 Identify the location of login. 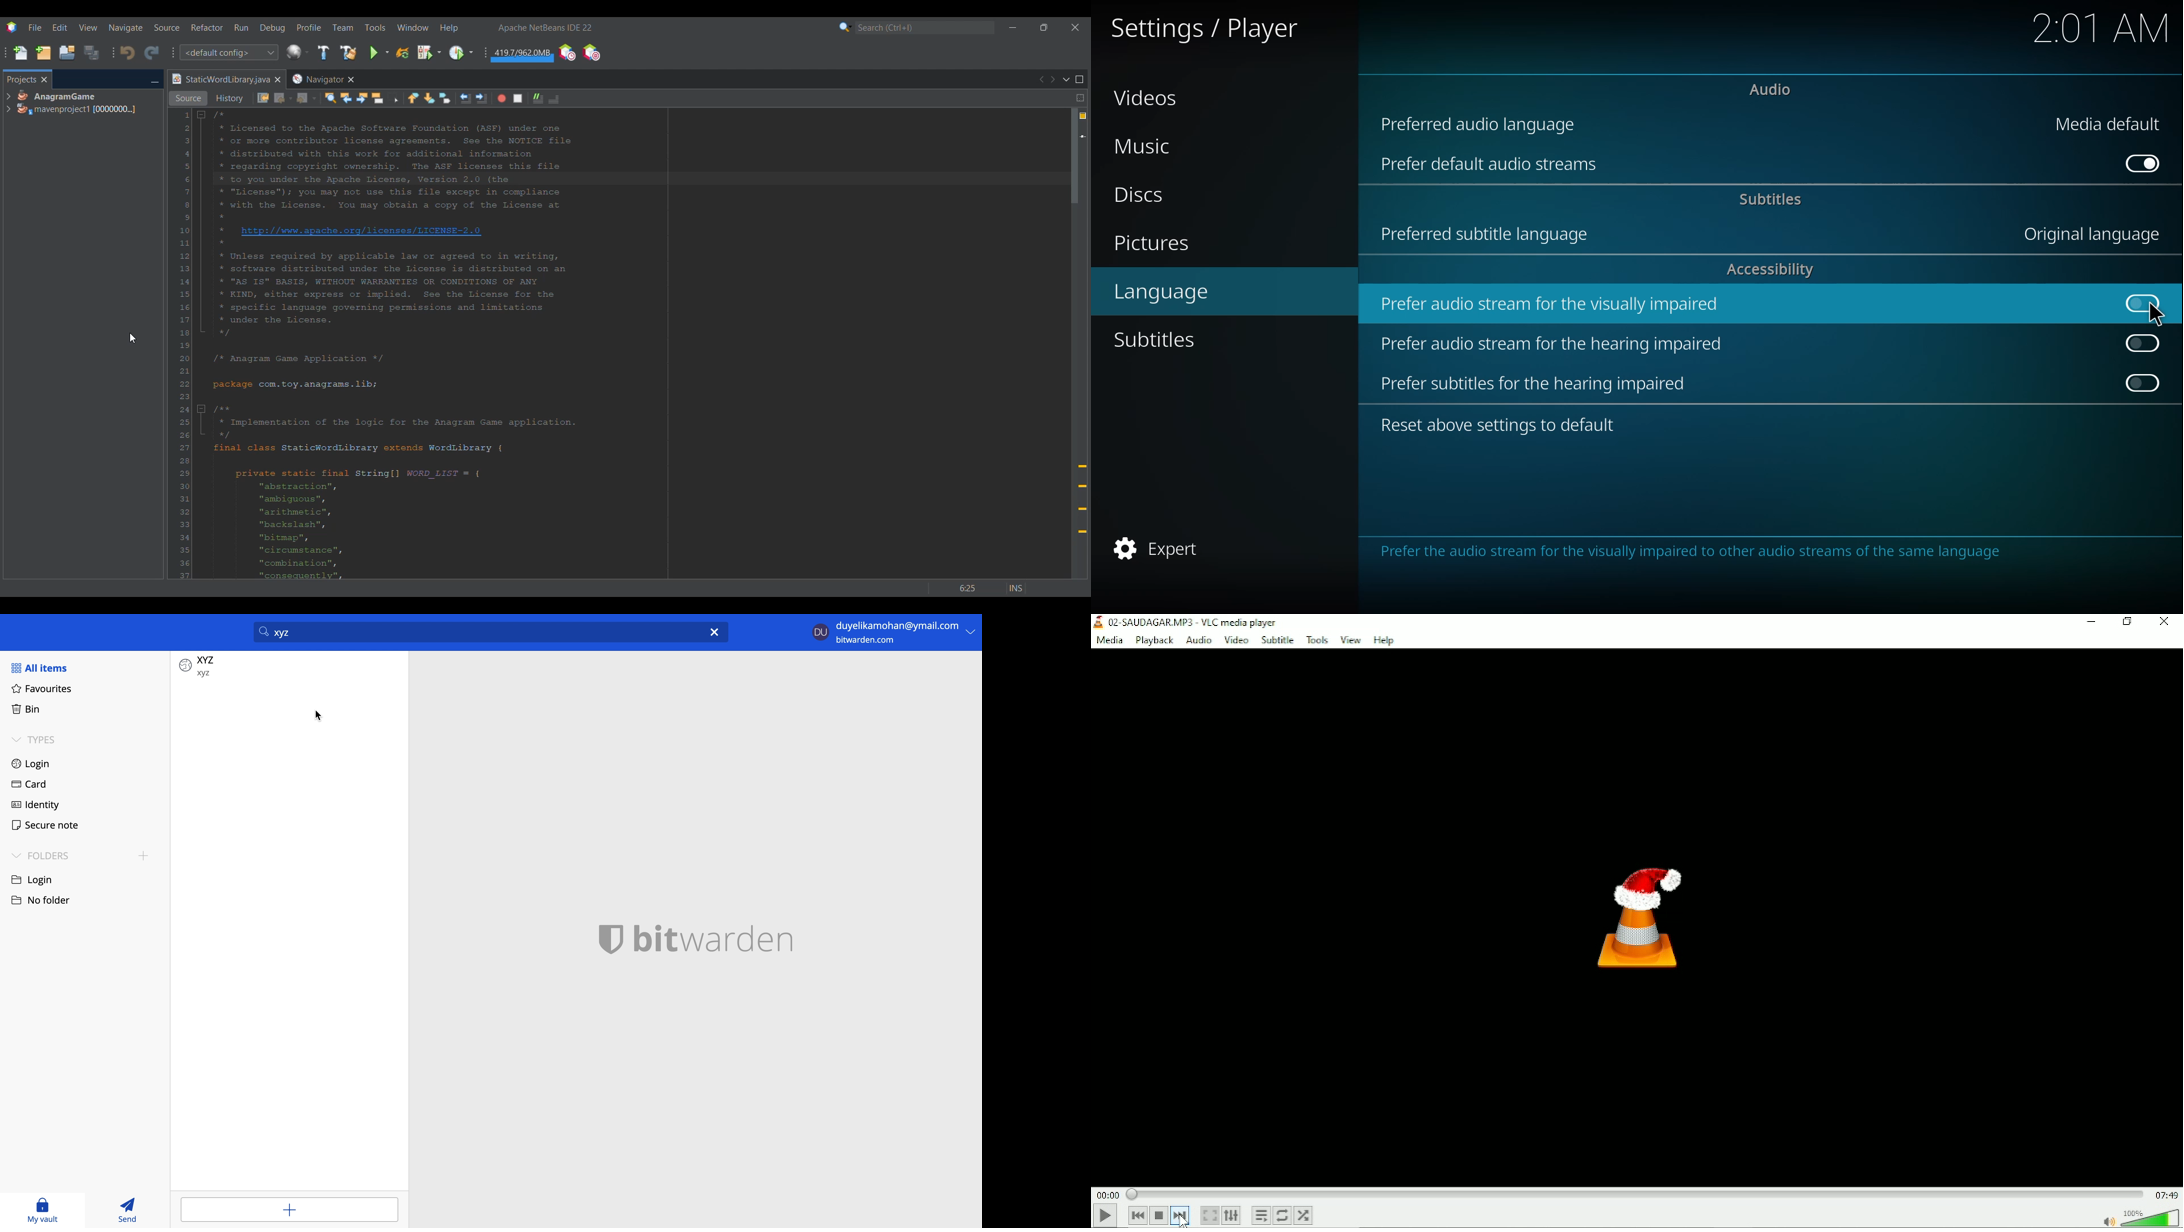
(32, 763).